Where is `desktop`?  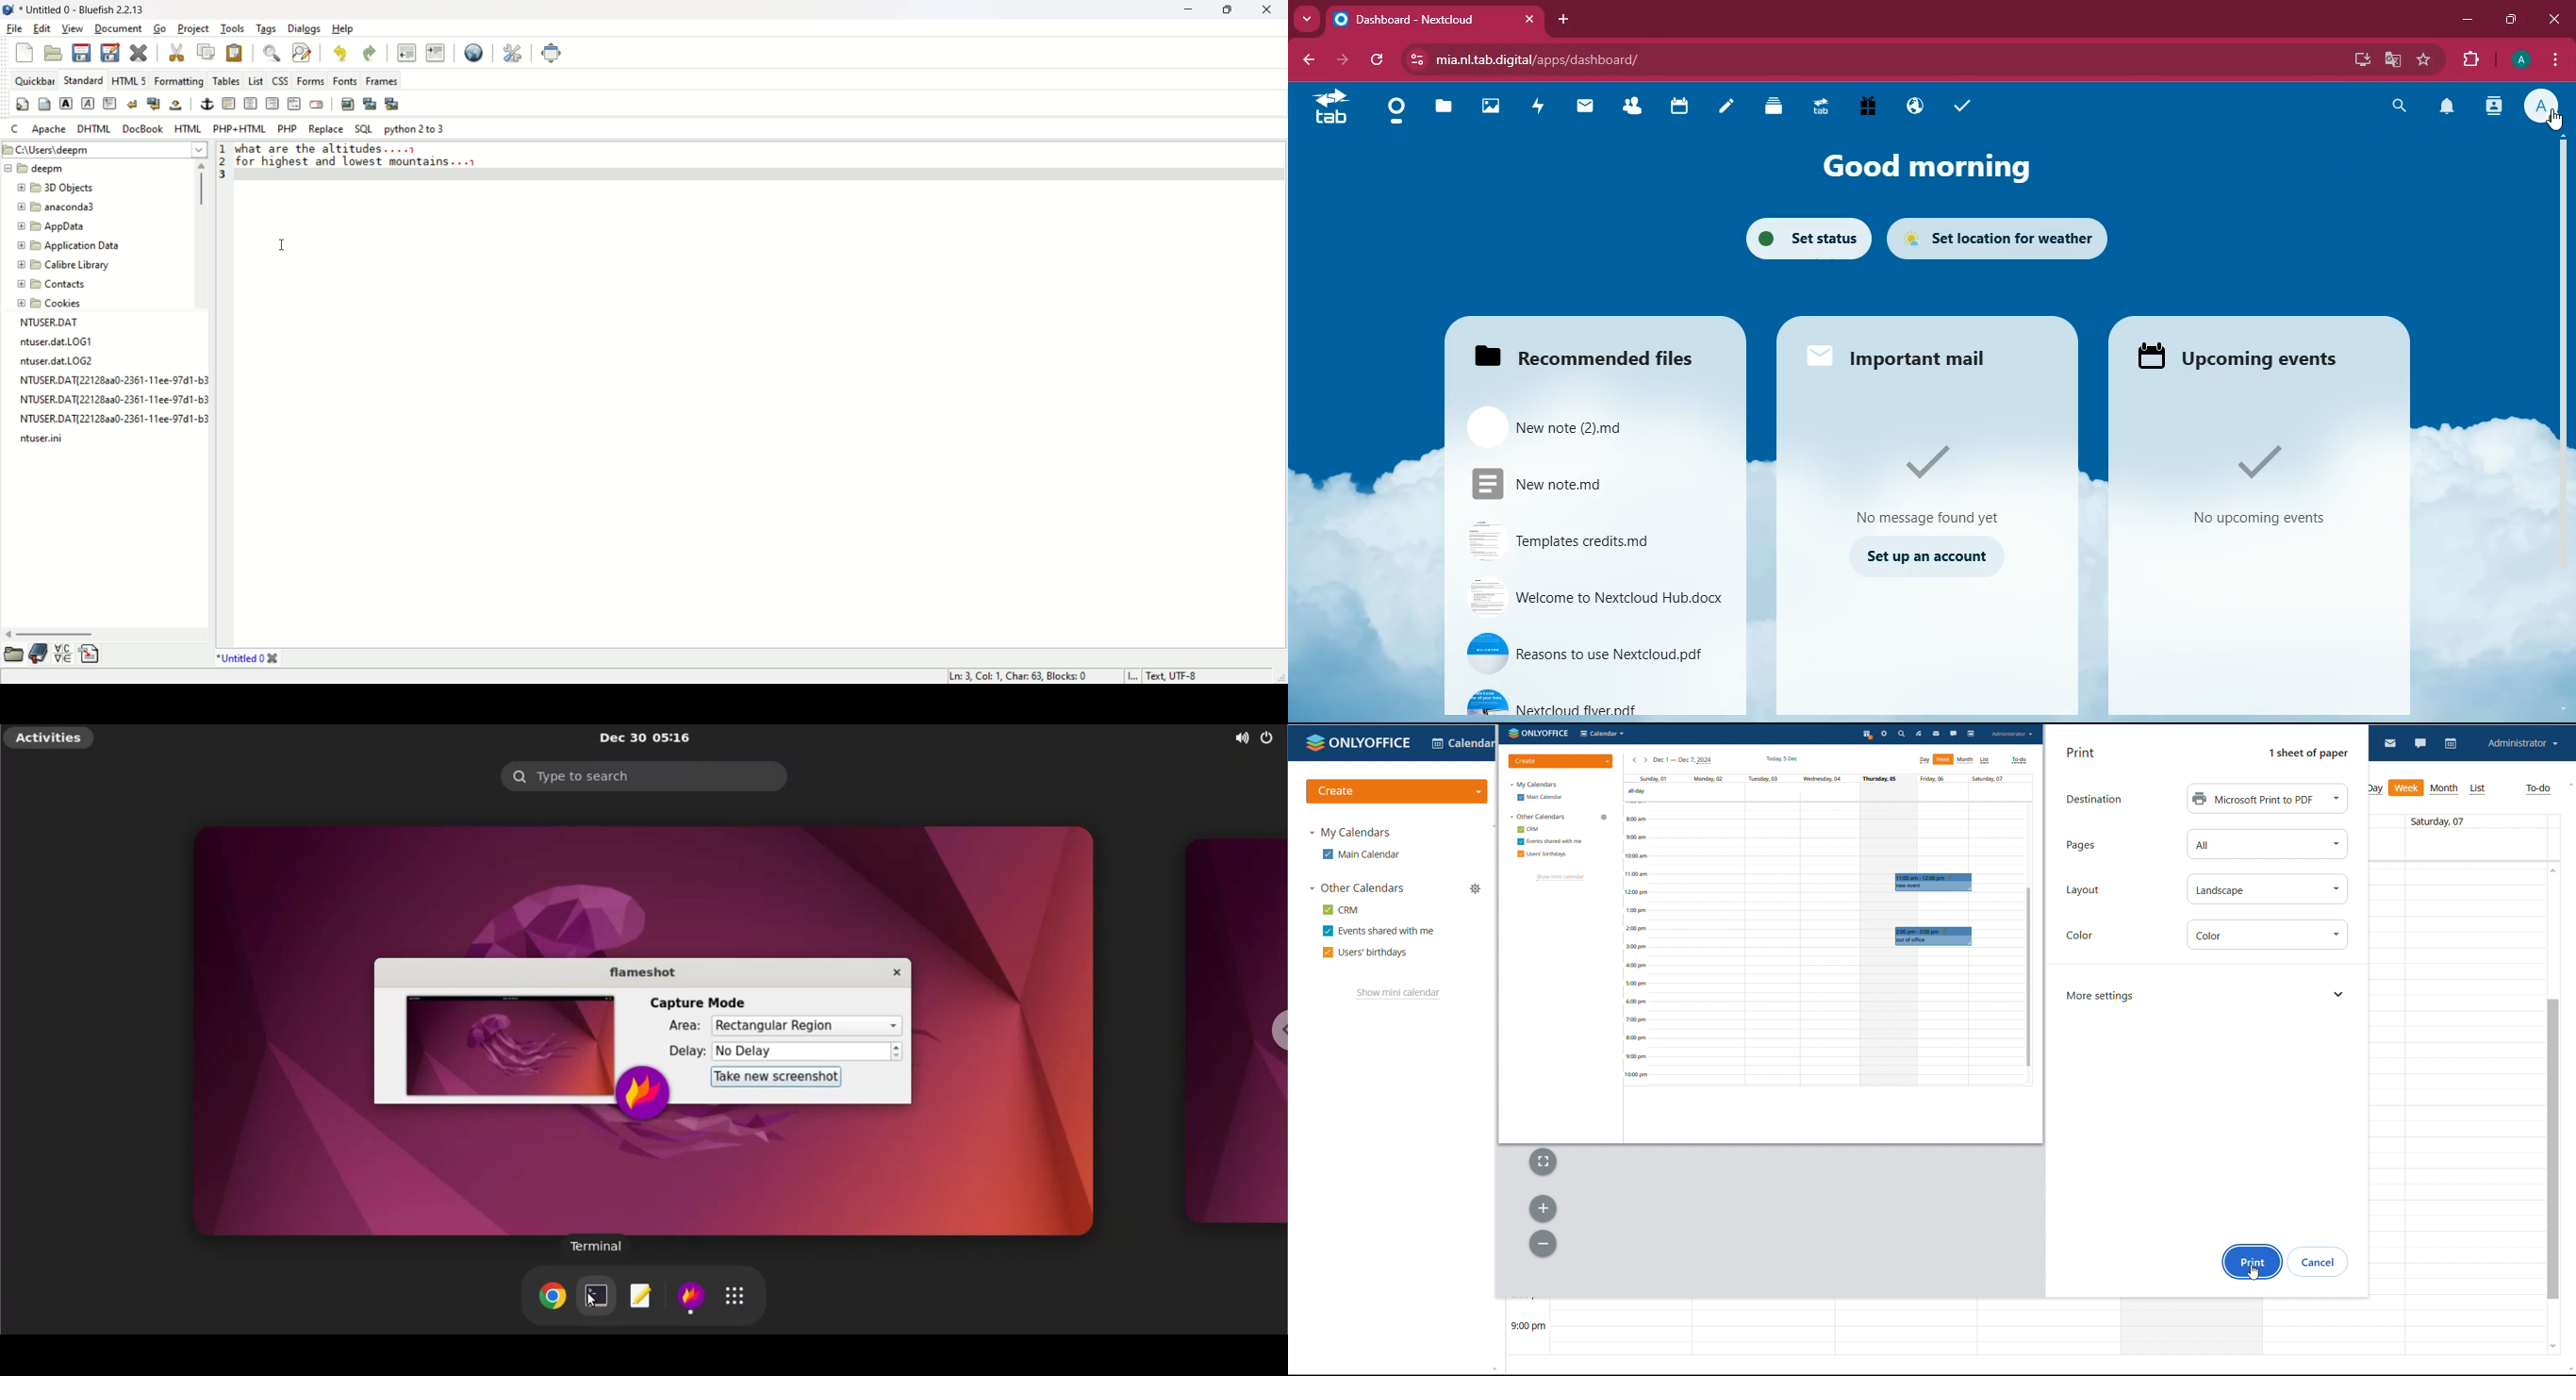
desktop is located at coordinates (2358, 61).